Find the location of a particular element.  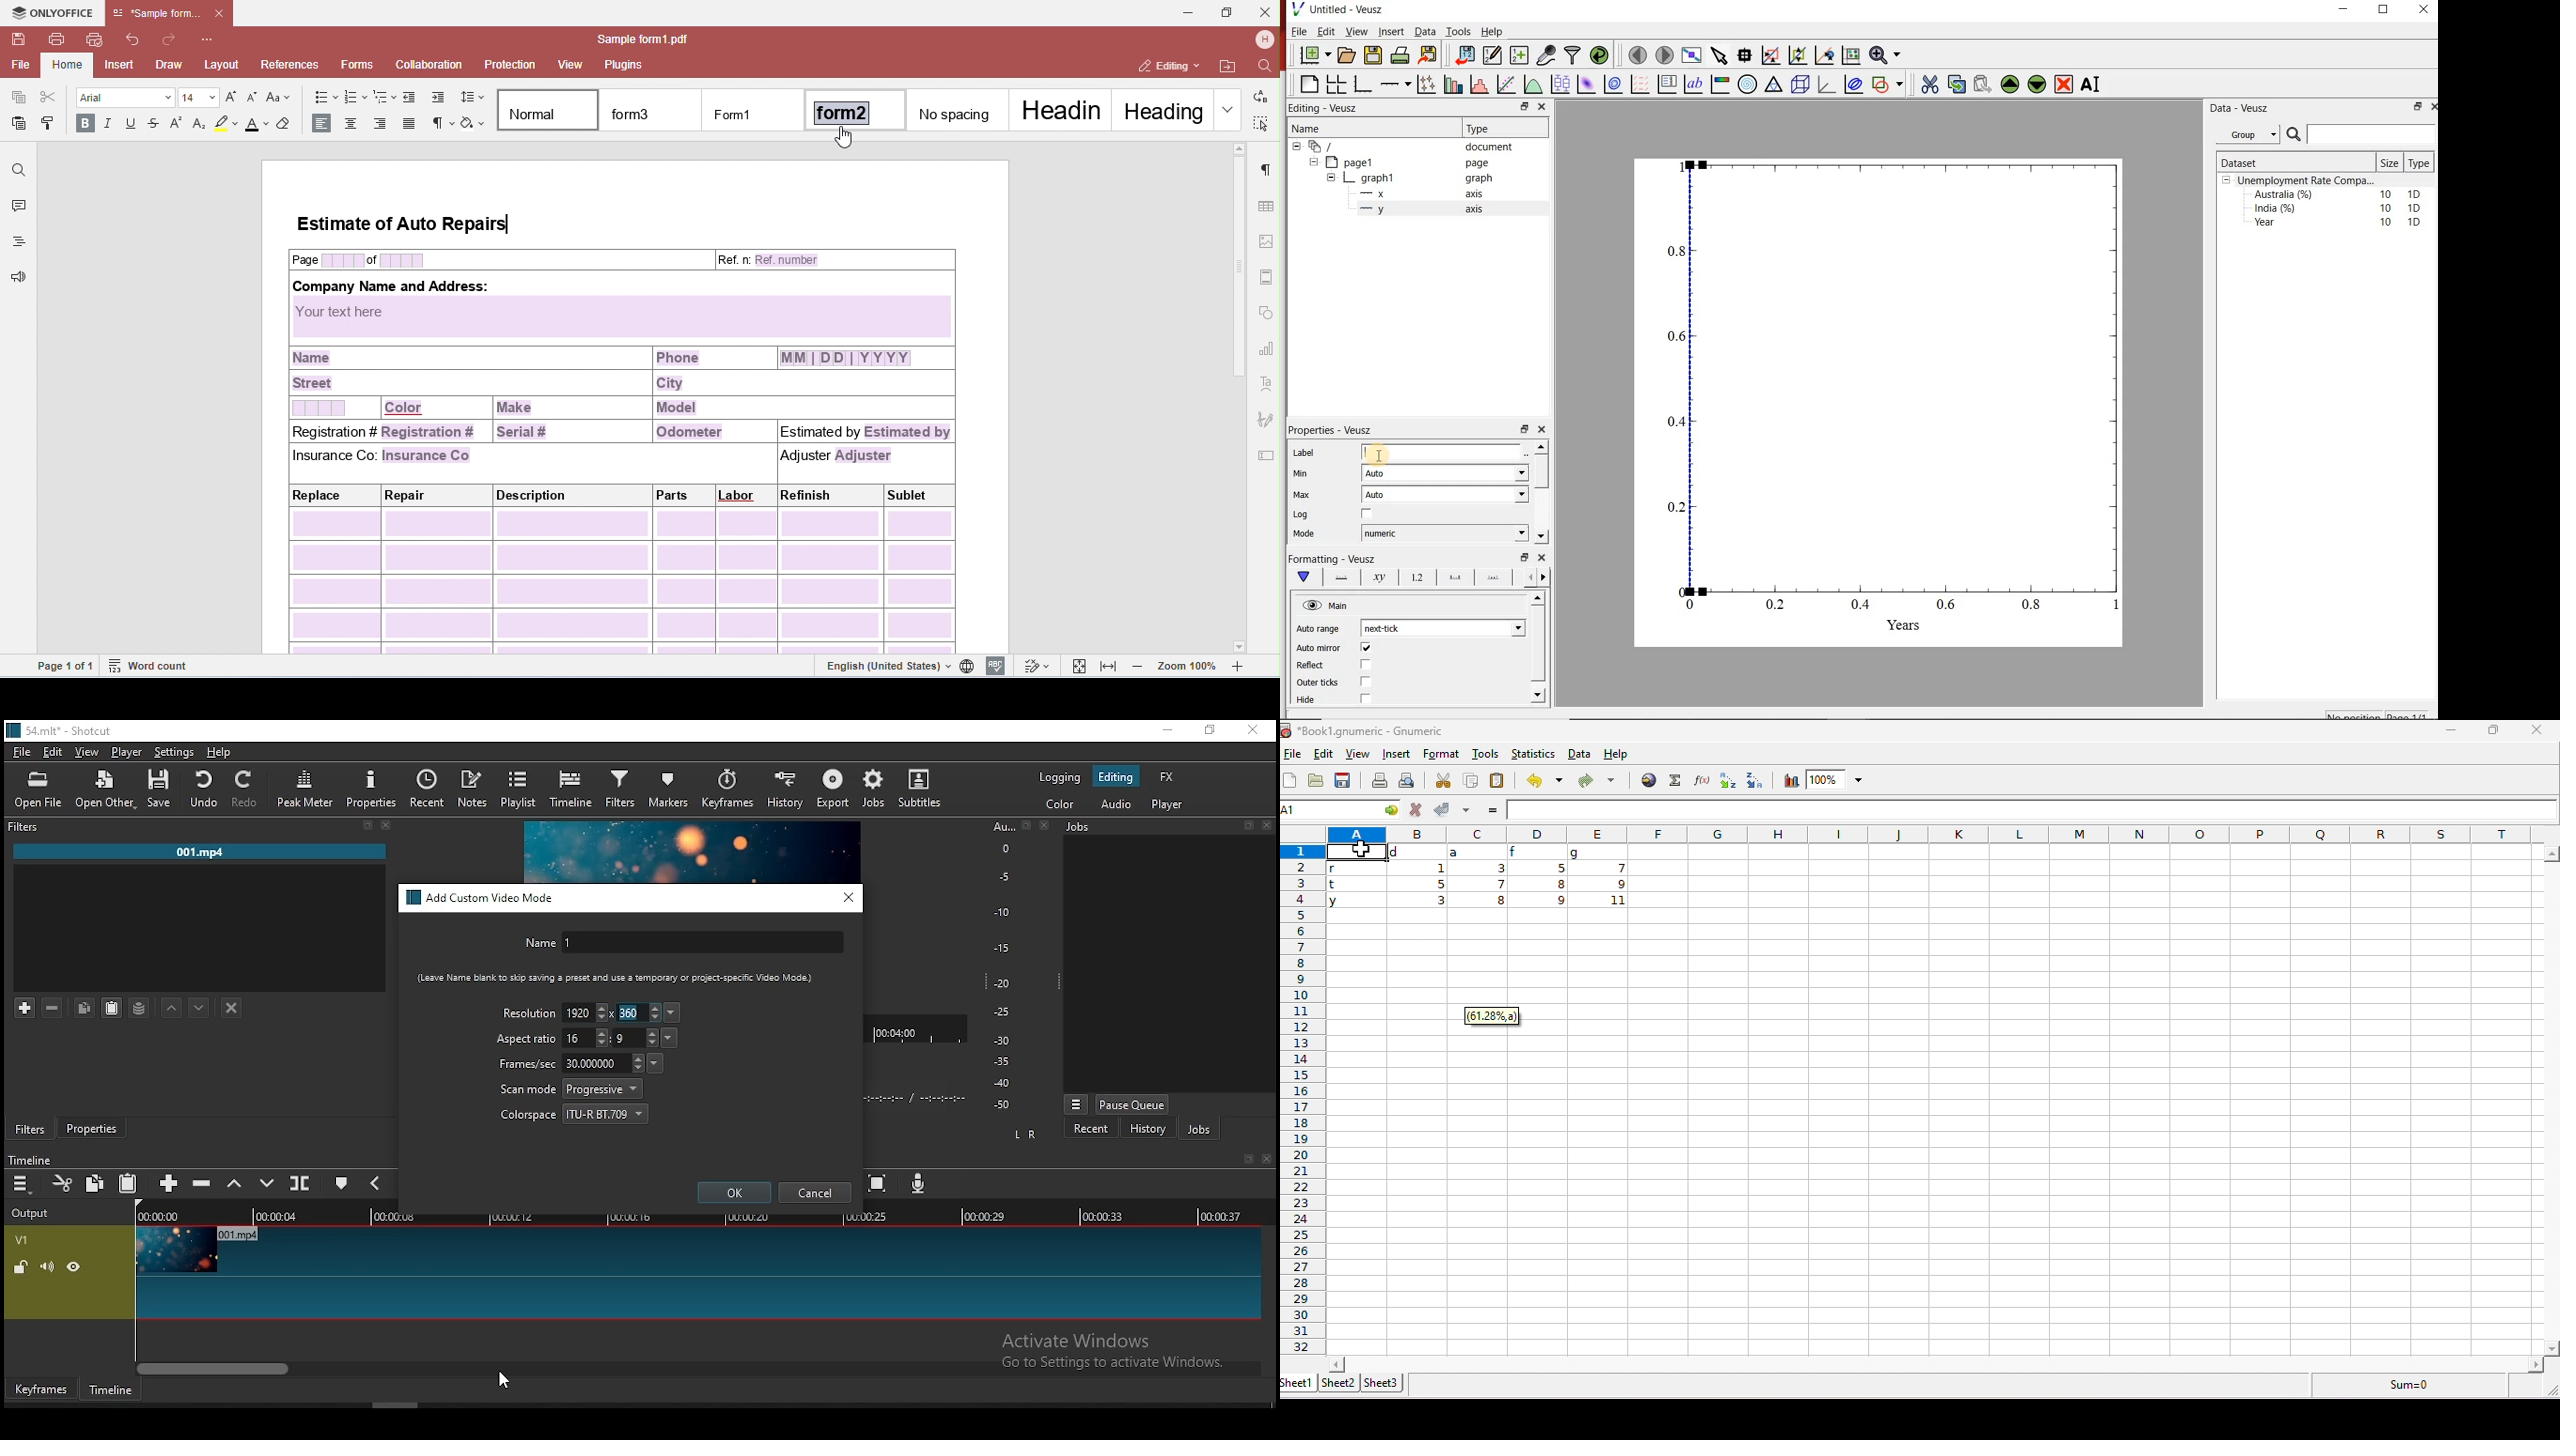

paste is located at coordinates (1498, 782).